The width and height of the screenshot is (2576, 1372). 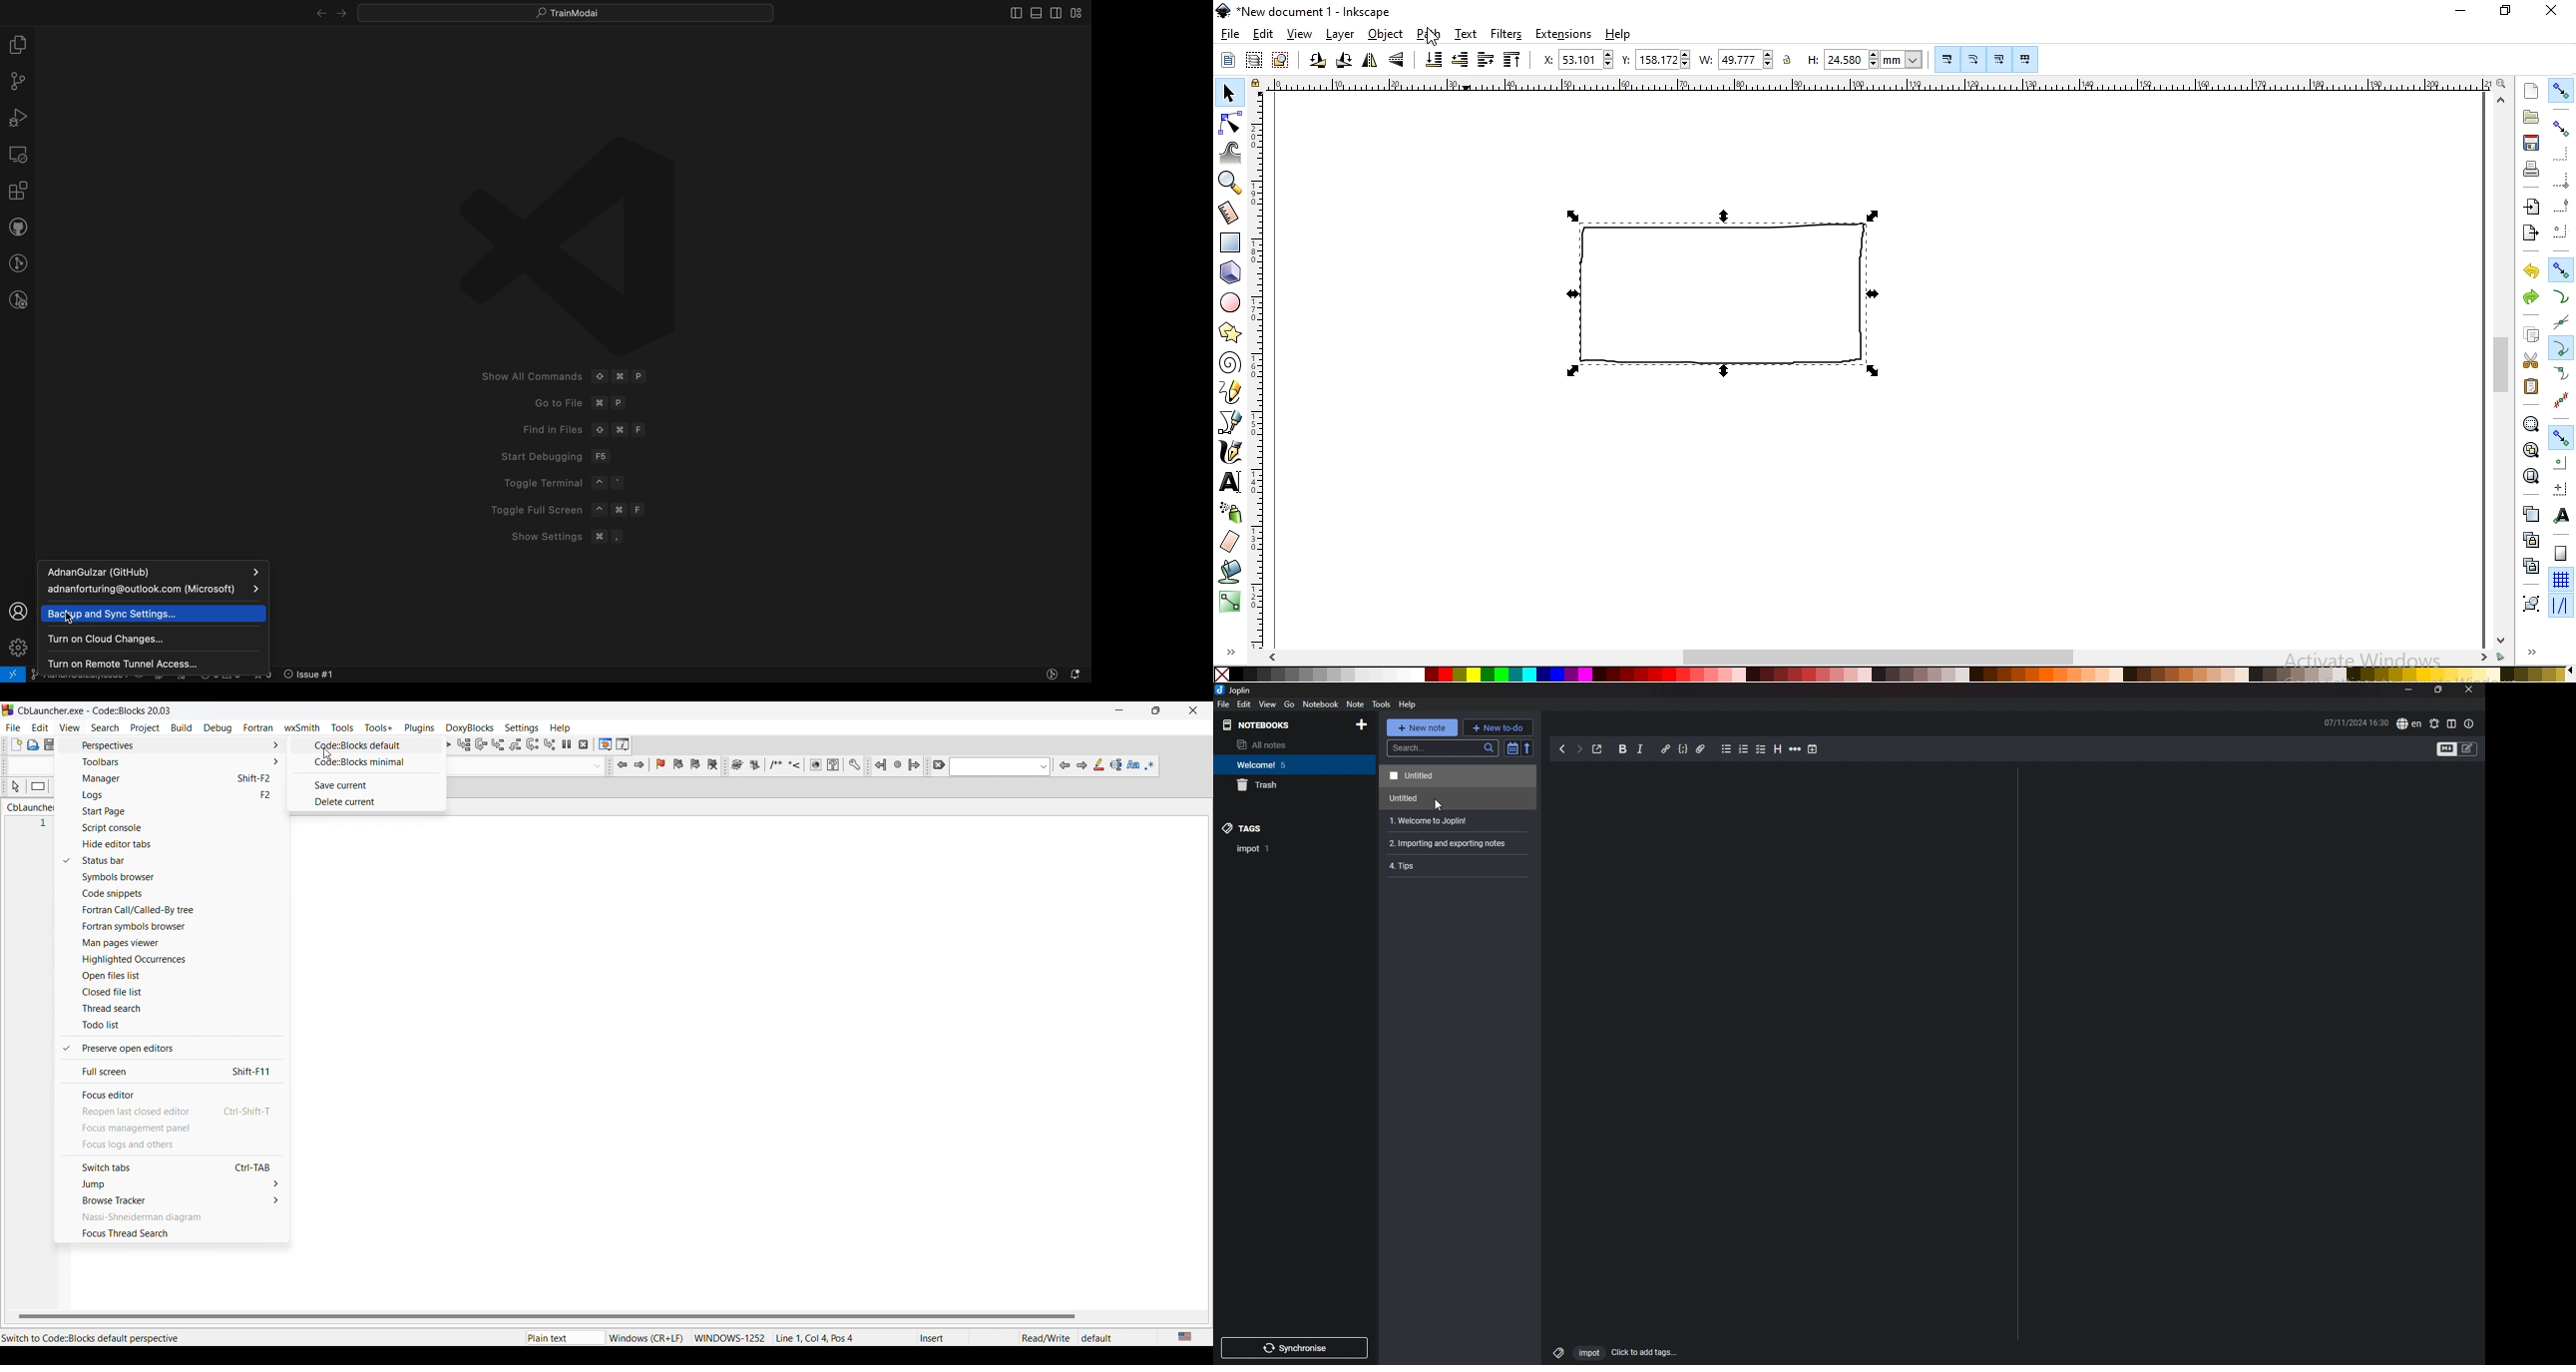 I want to click on bullet list, so click(x=1726, y=750).